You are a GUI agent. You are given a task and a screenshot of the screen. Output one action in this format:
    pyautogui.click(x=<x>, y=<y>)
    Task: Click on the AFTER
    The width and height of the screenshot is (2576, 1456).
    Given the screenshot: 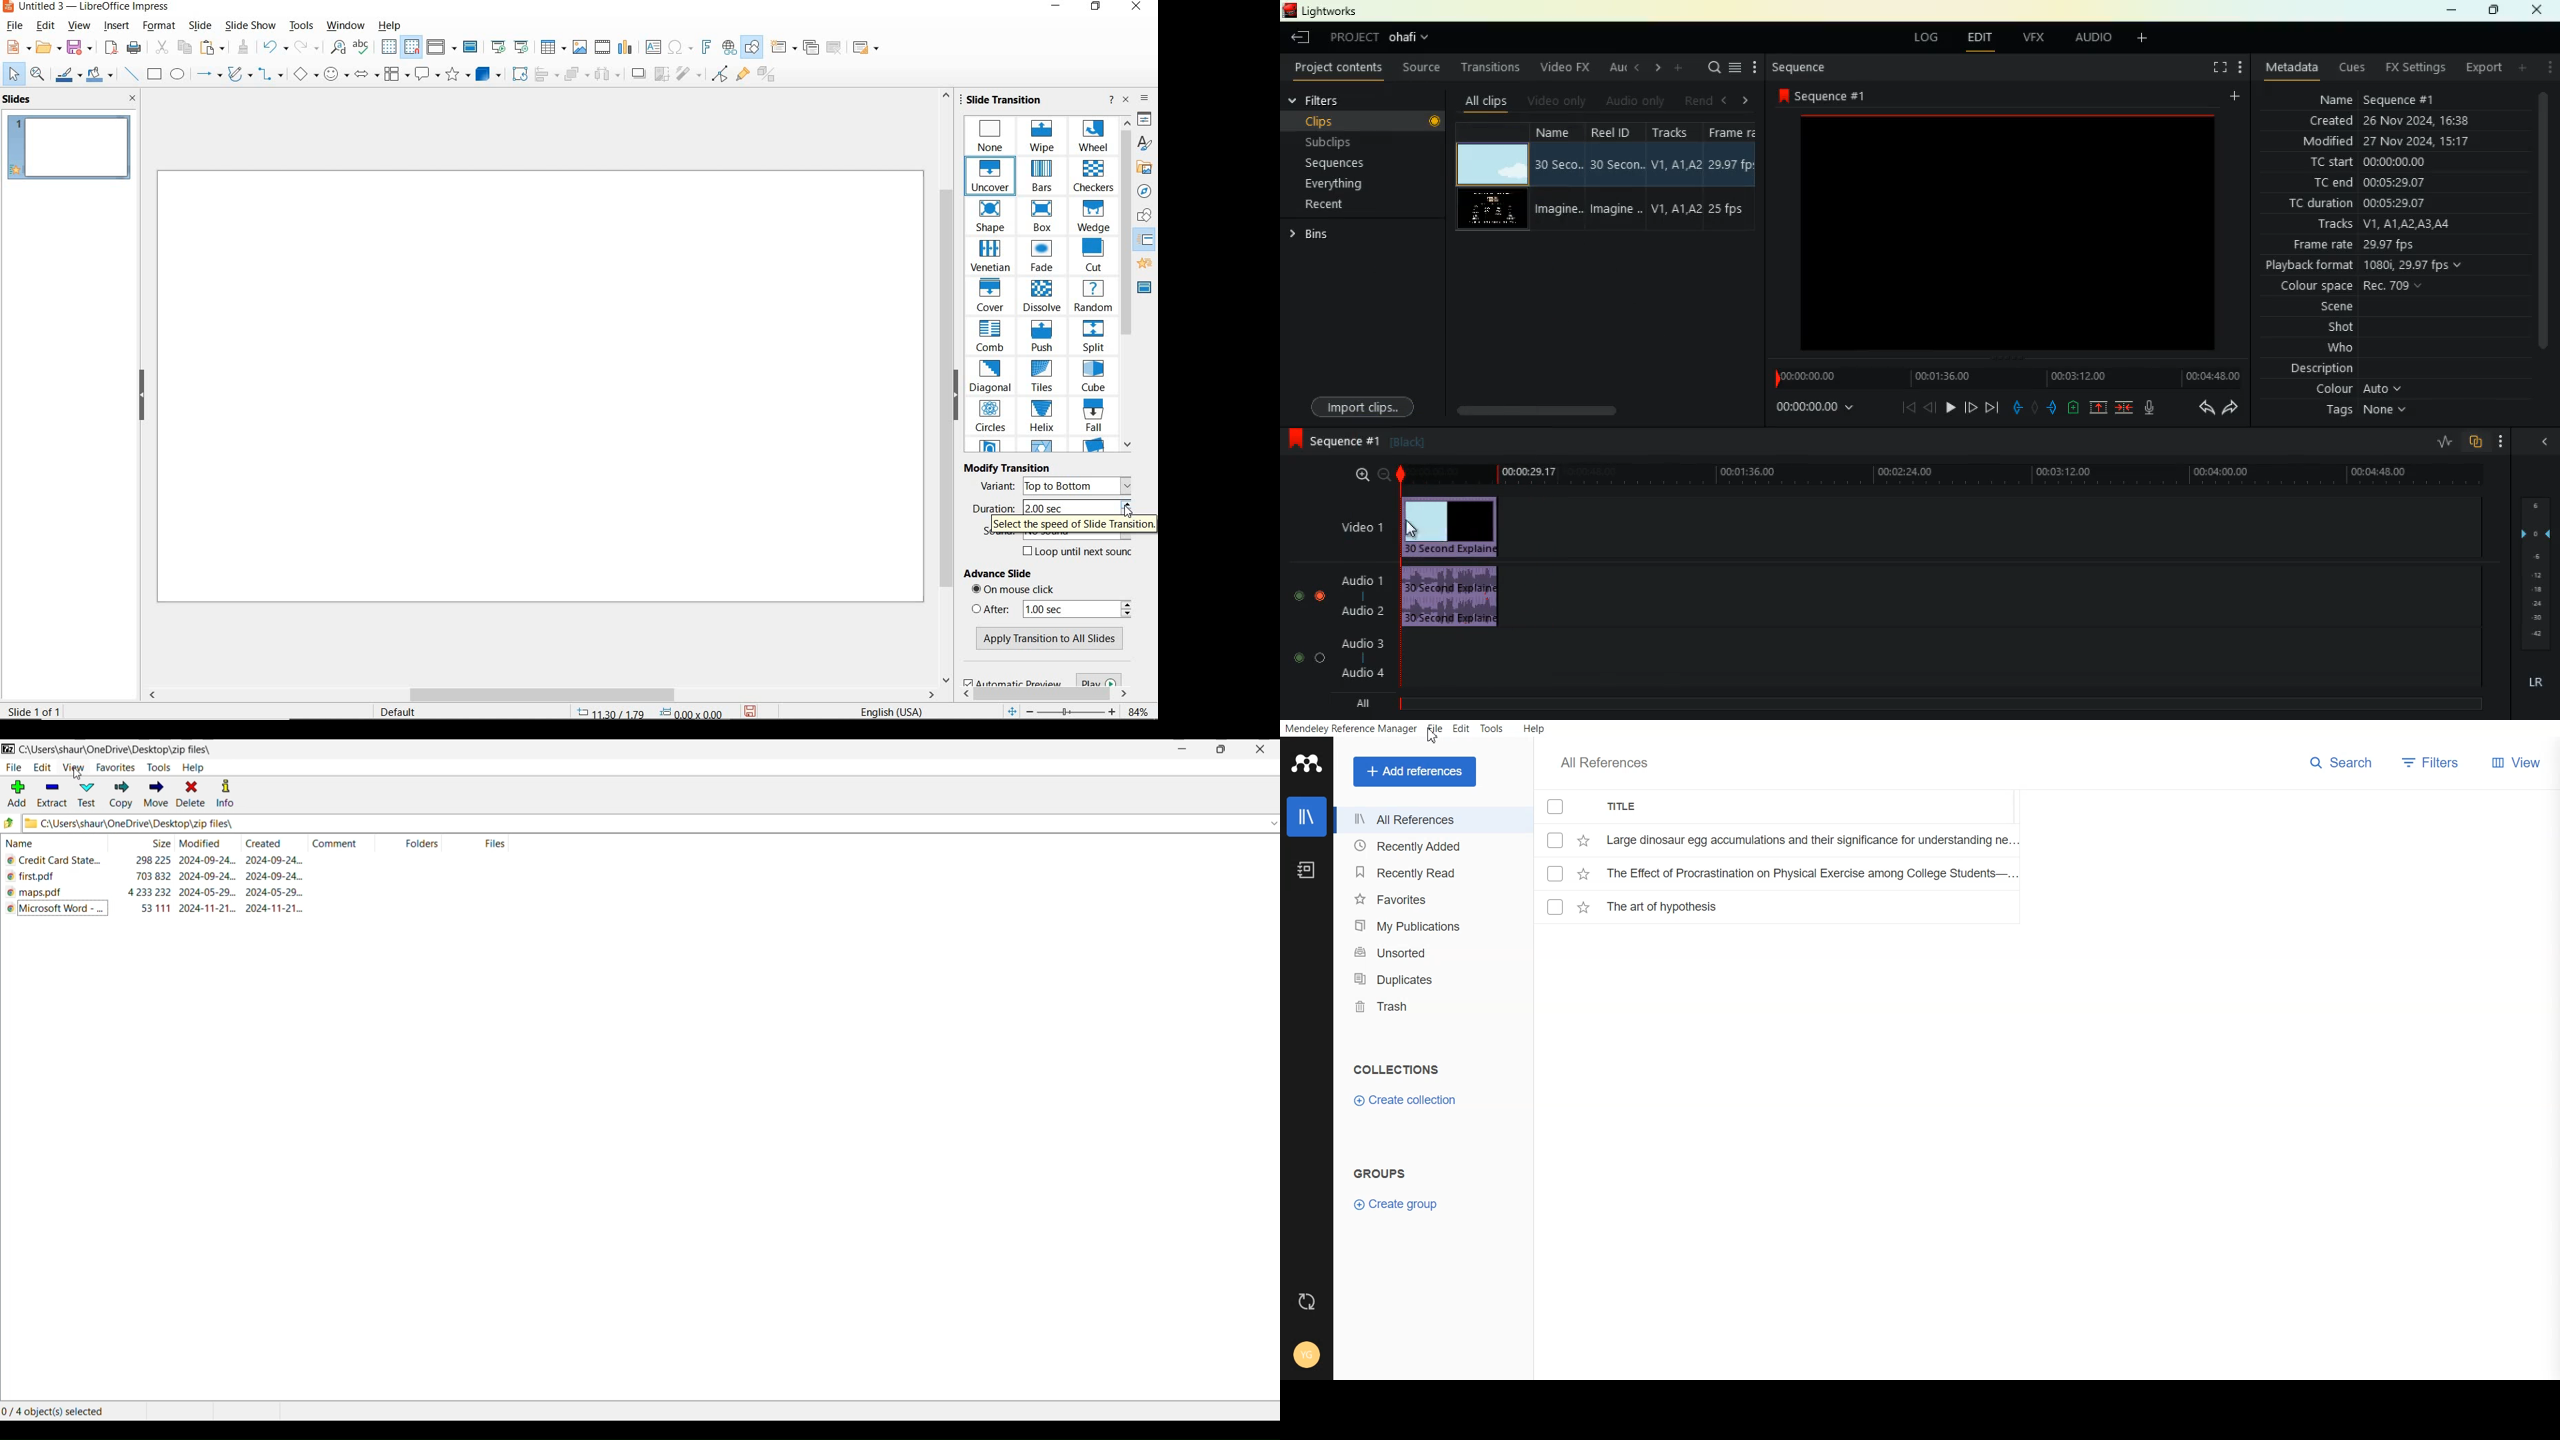 What is the action you would take?
    pyautogui.click(x=1054, y=608)
    